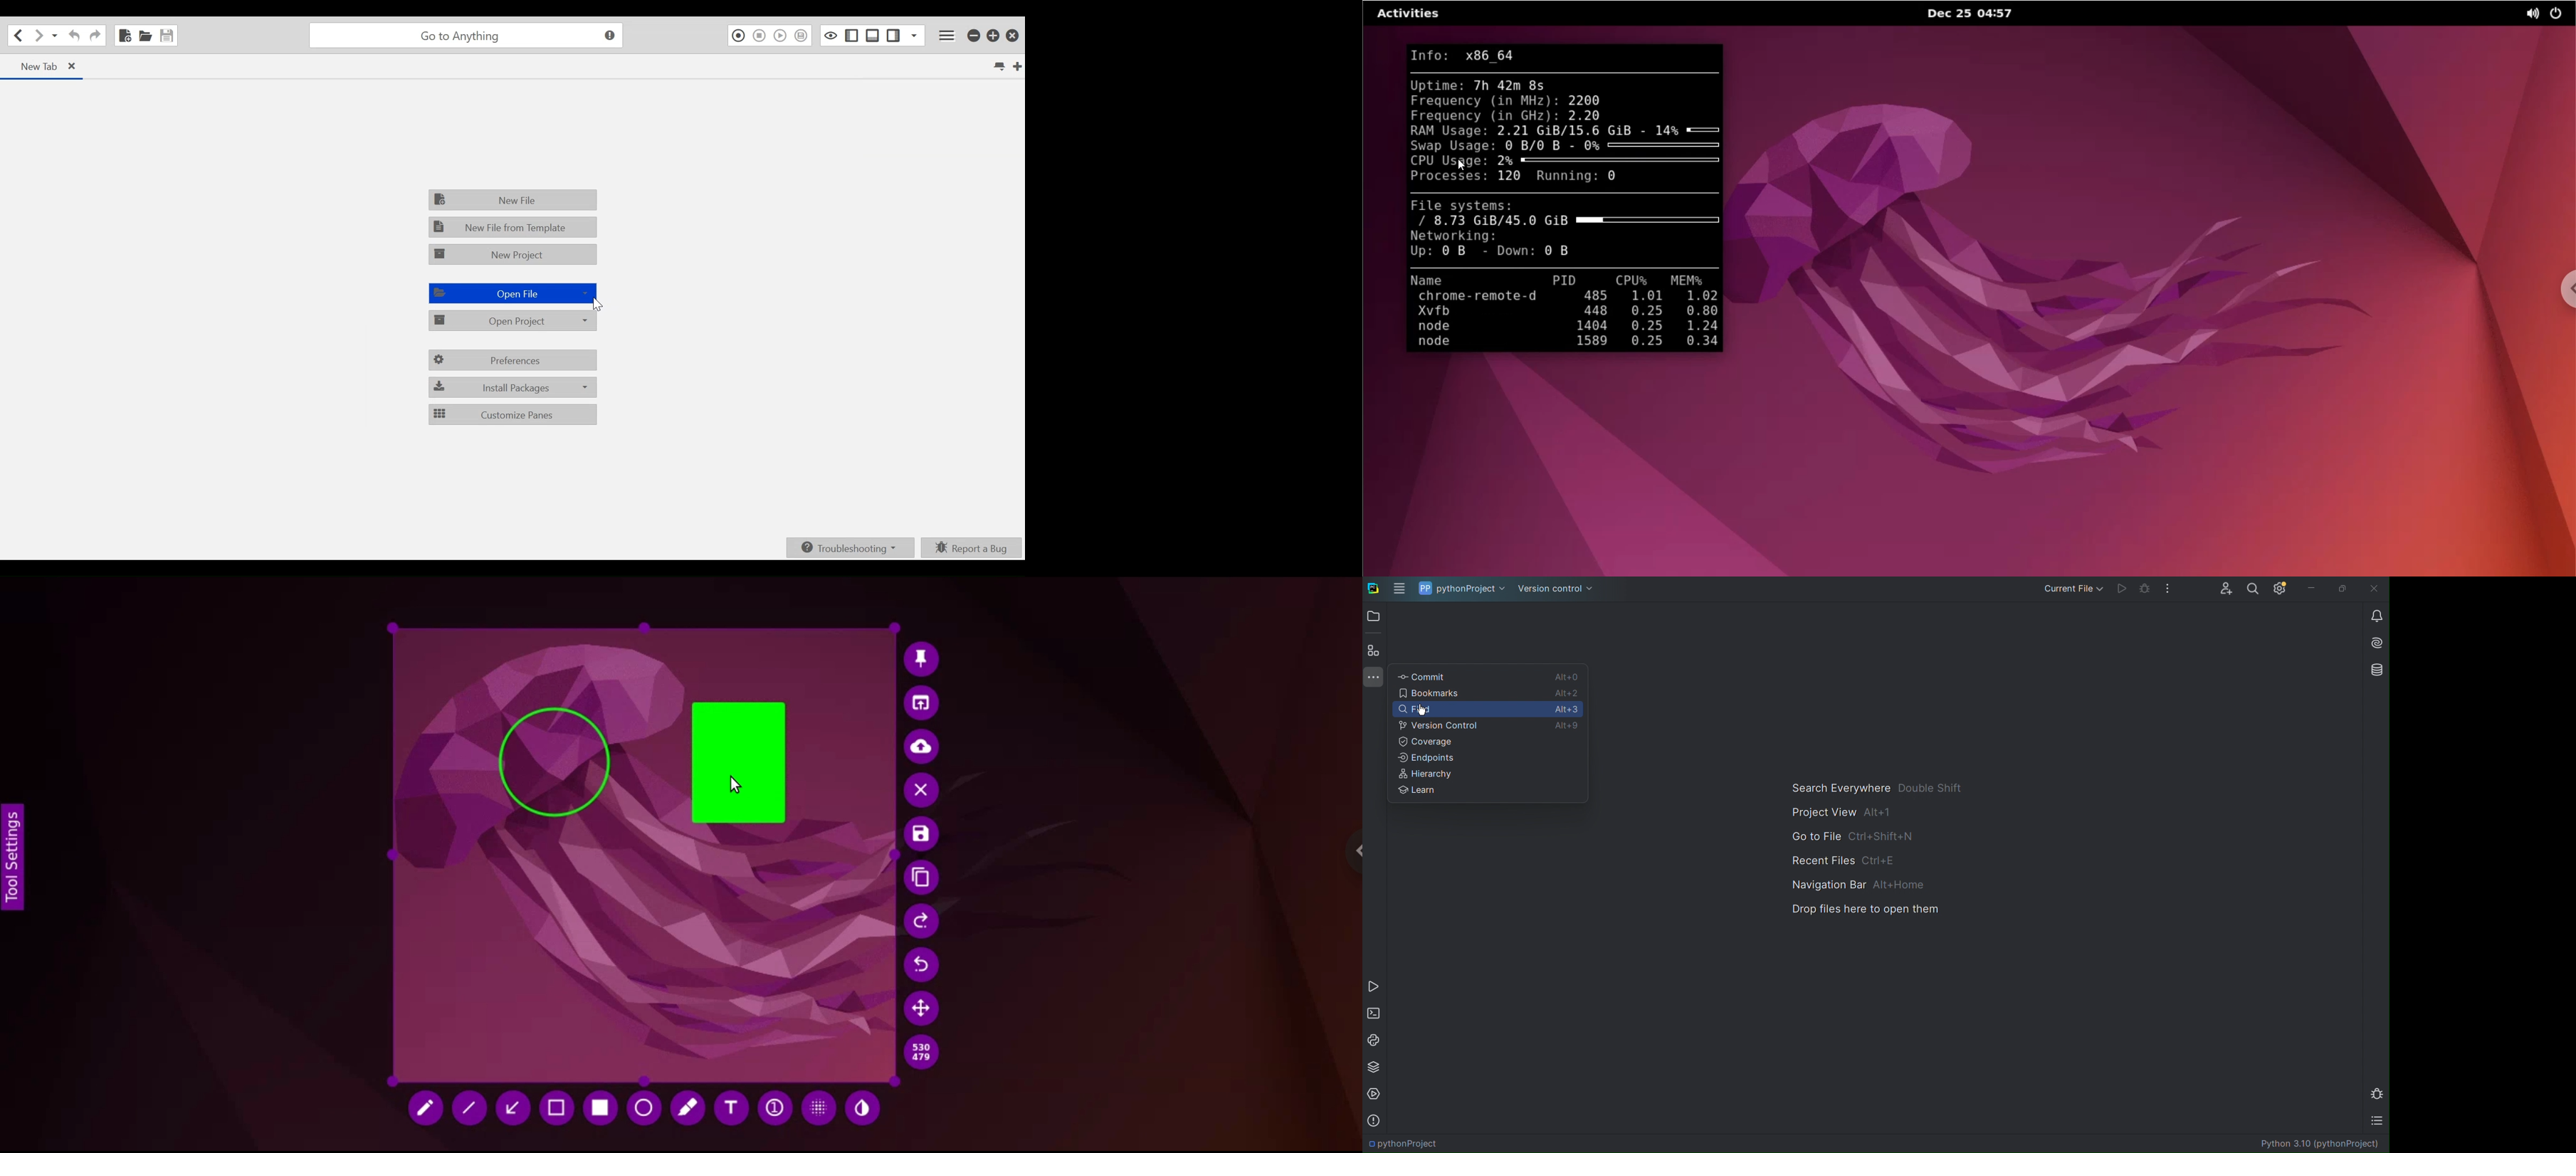 The image size is (2576, 1176). I want to click on Record Macro, so click(738, 35).